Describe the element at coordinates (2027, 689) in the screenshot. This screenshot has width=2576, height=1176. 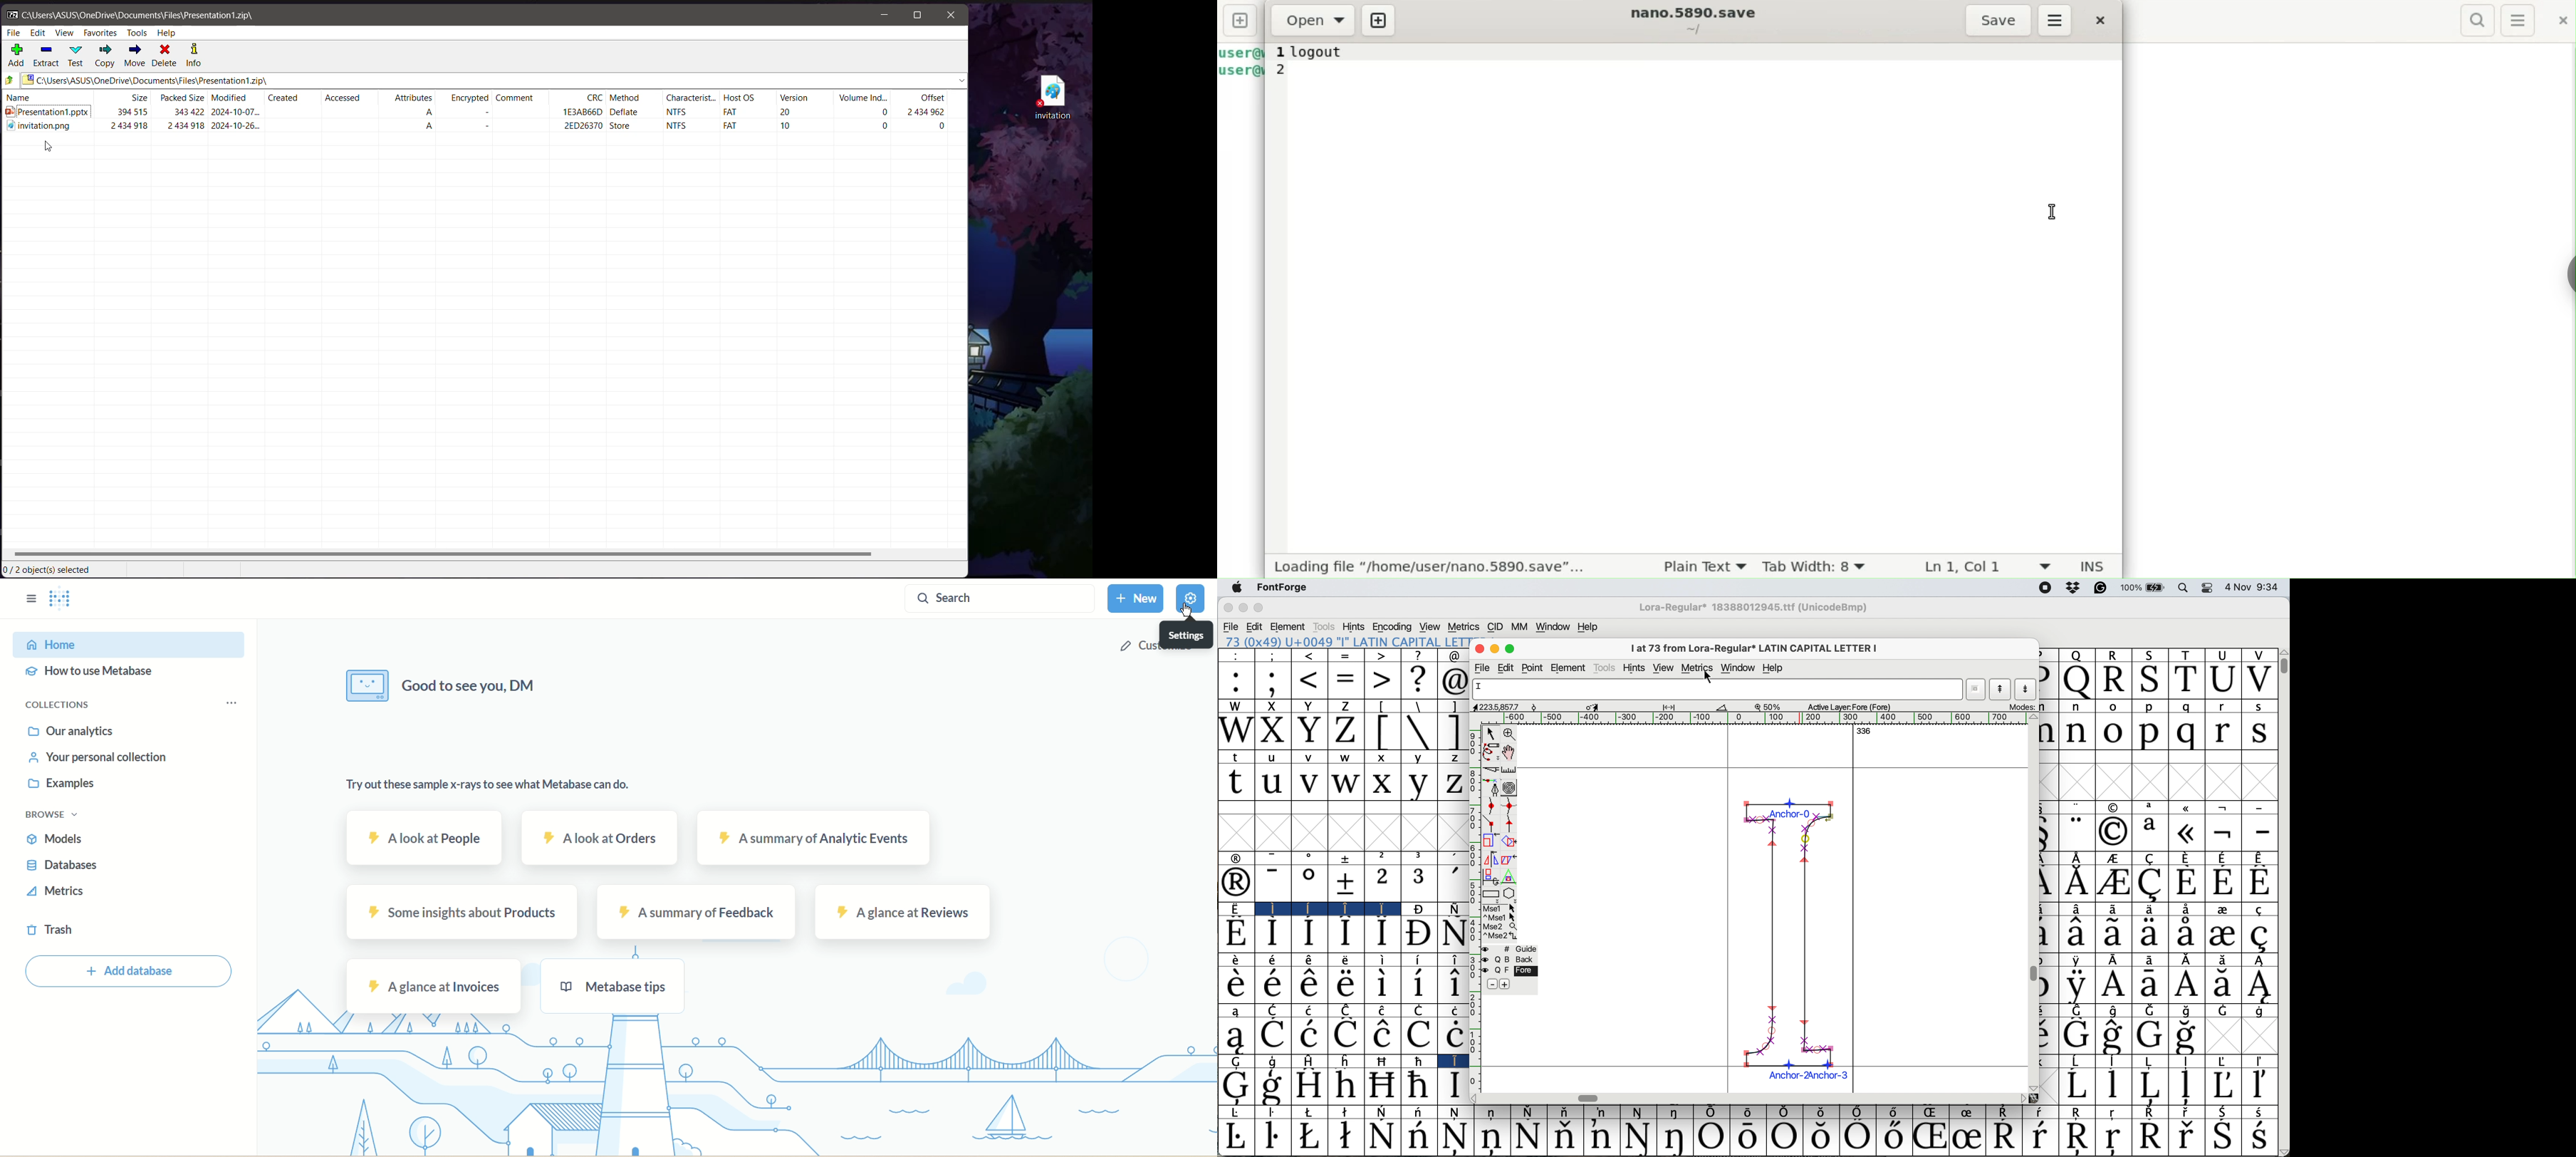
I see `show next letter` at that location.